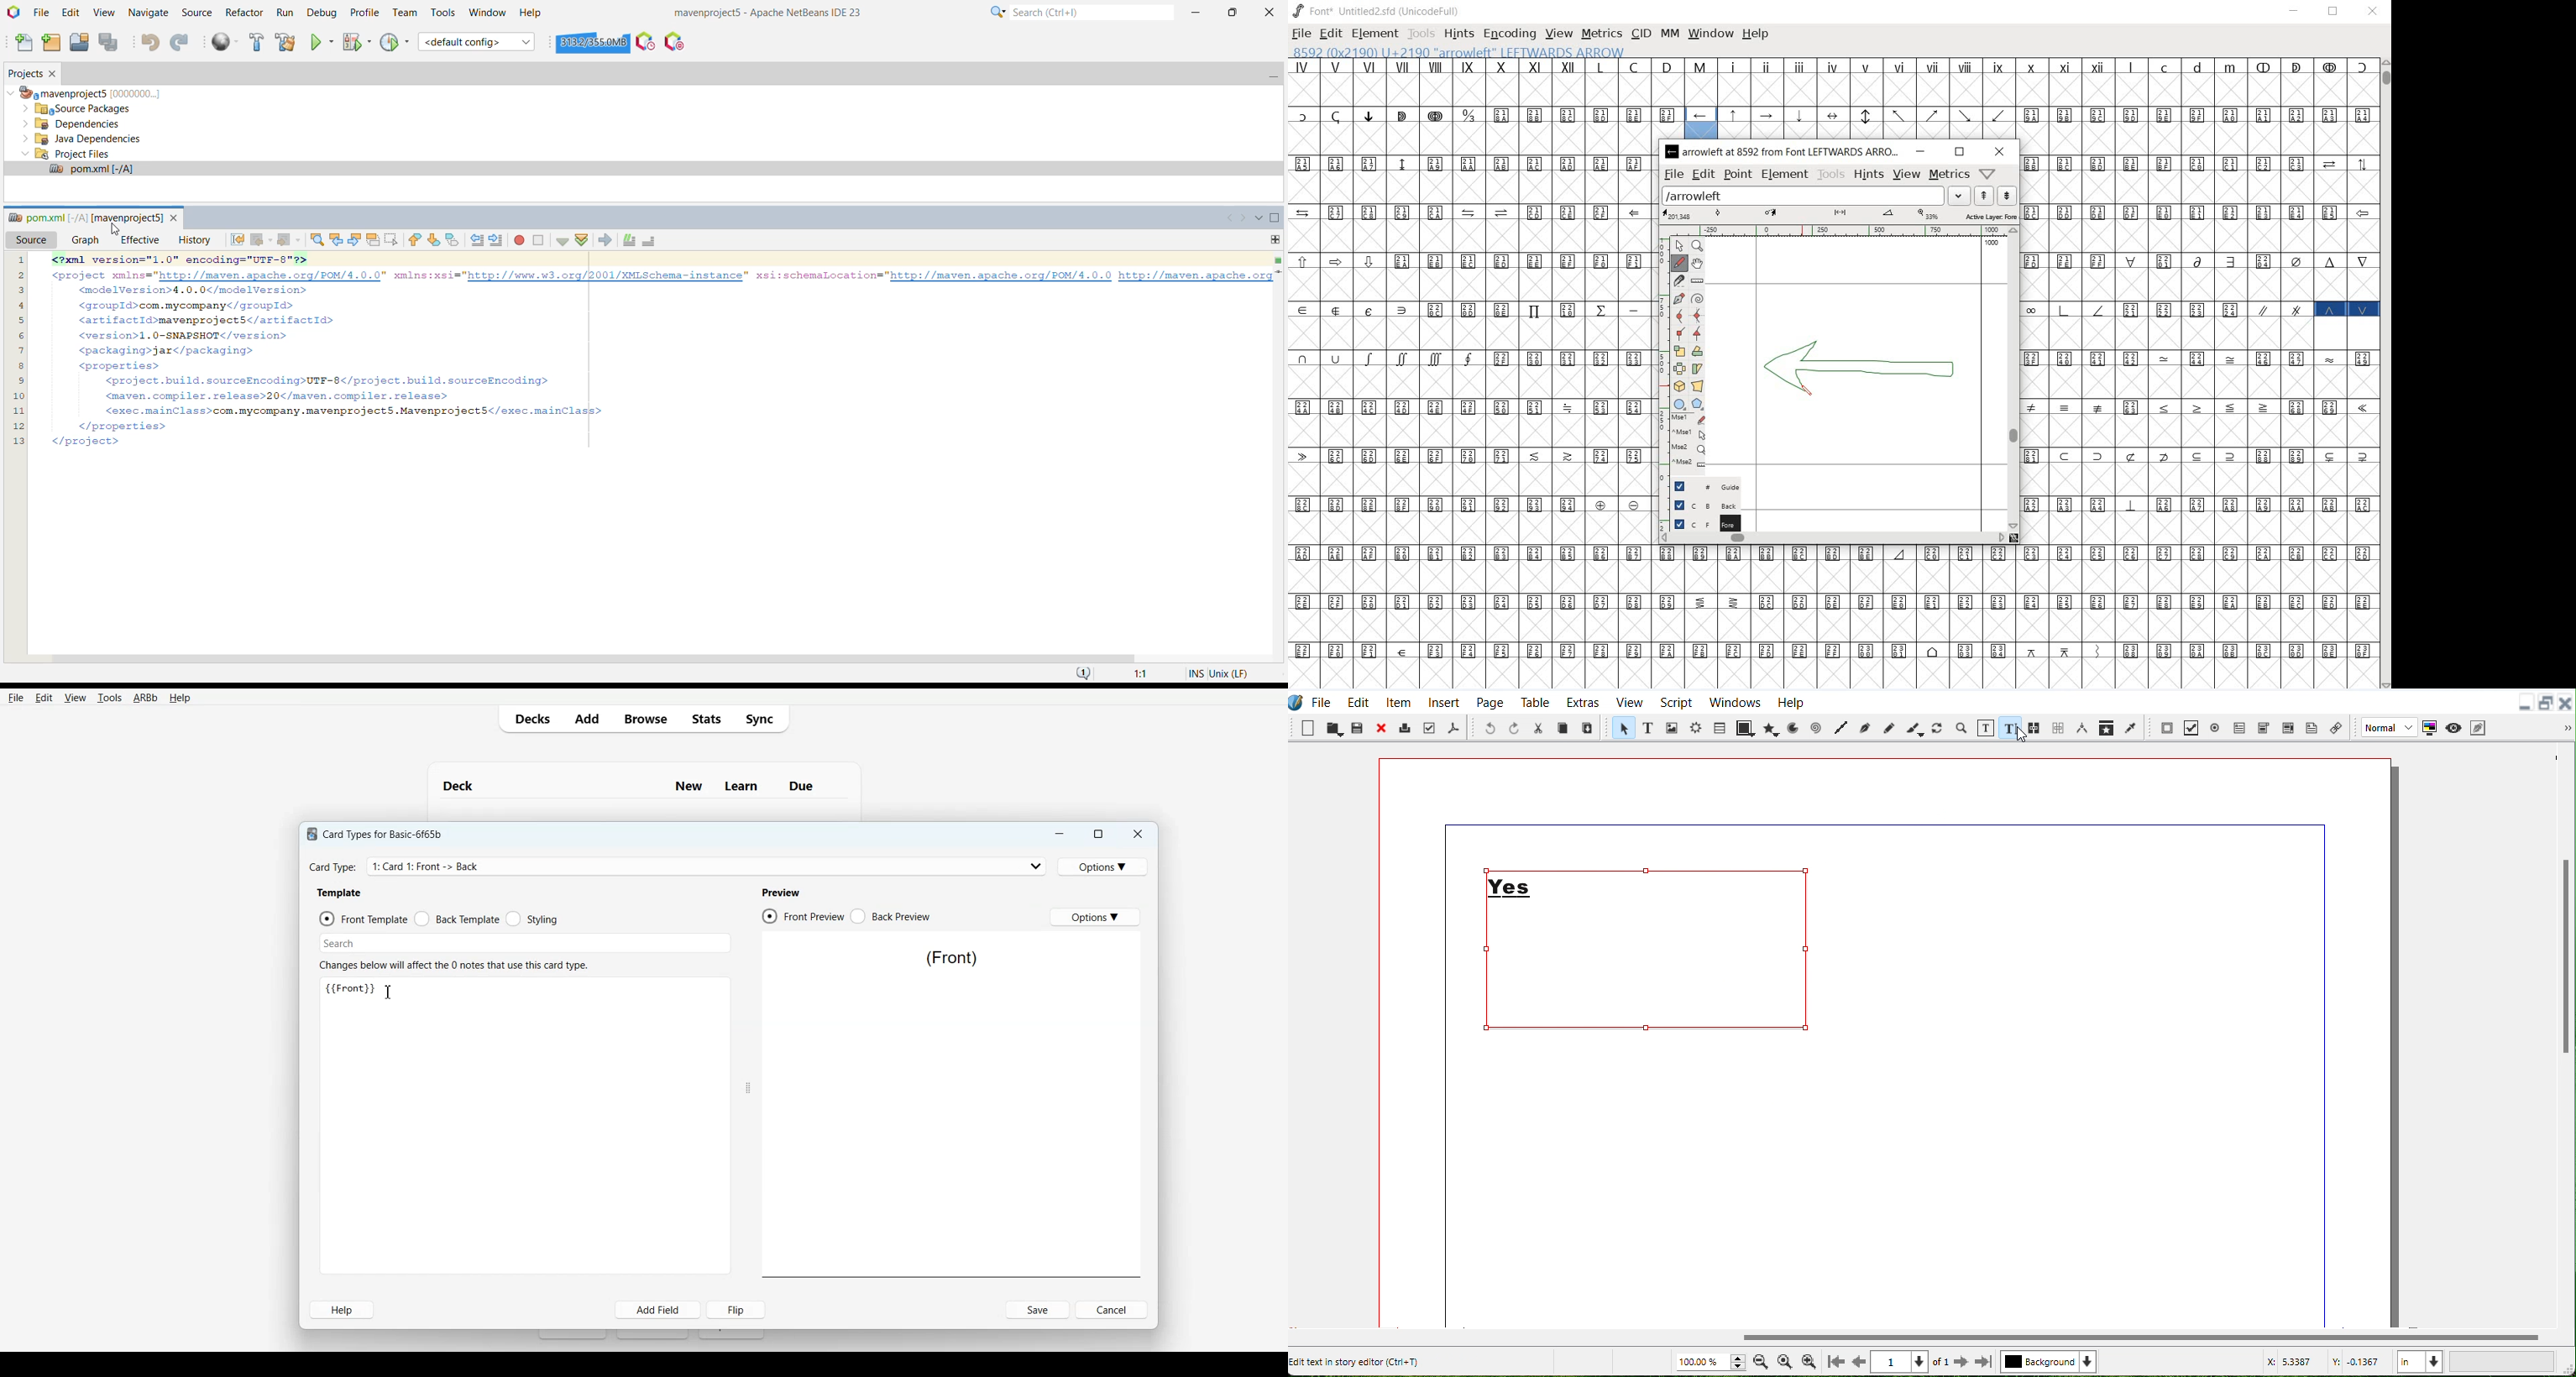  Describe the element at coordinates (266, 260) in the screenshot. I see `<?xml version="1.0" encoding="UTF-8"?>` at that location.